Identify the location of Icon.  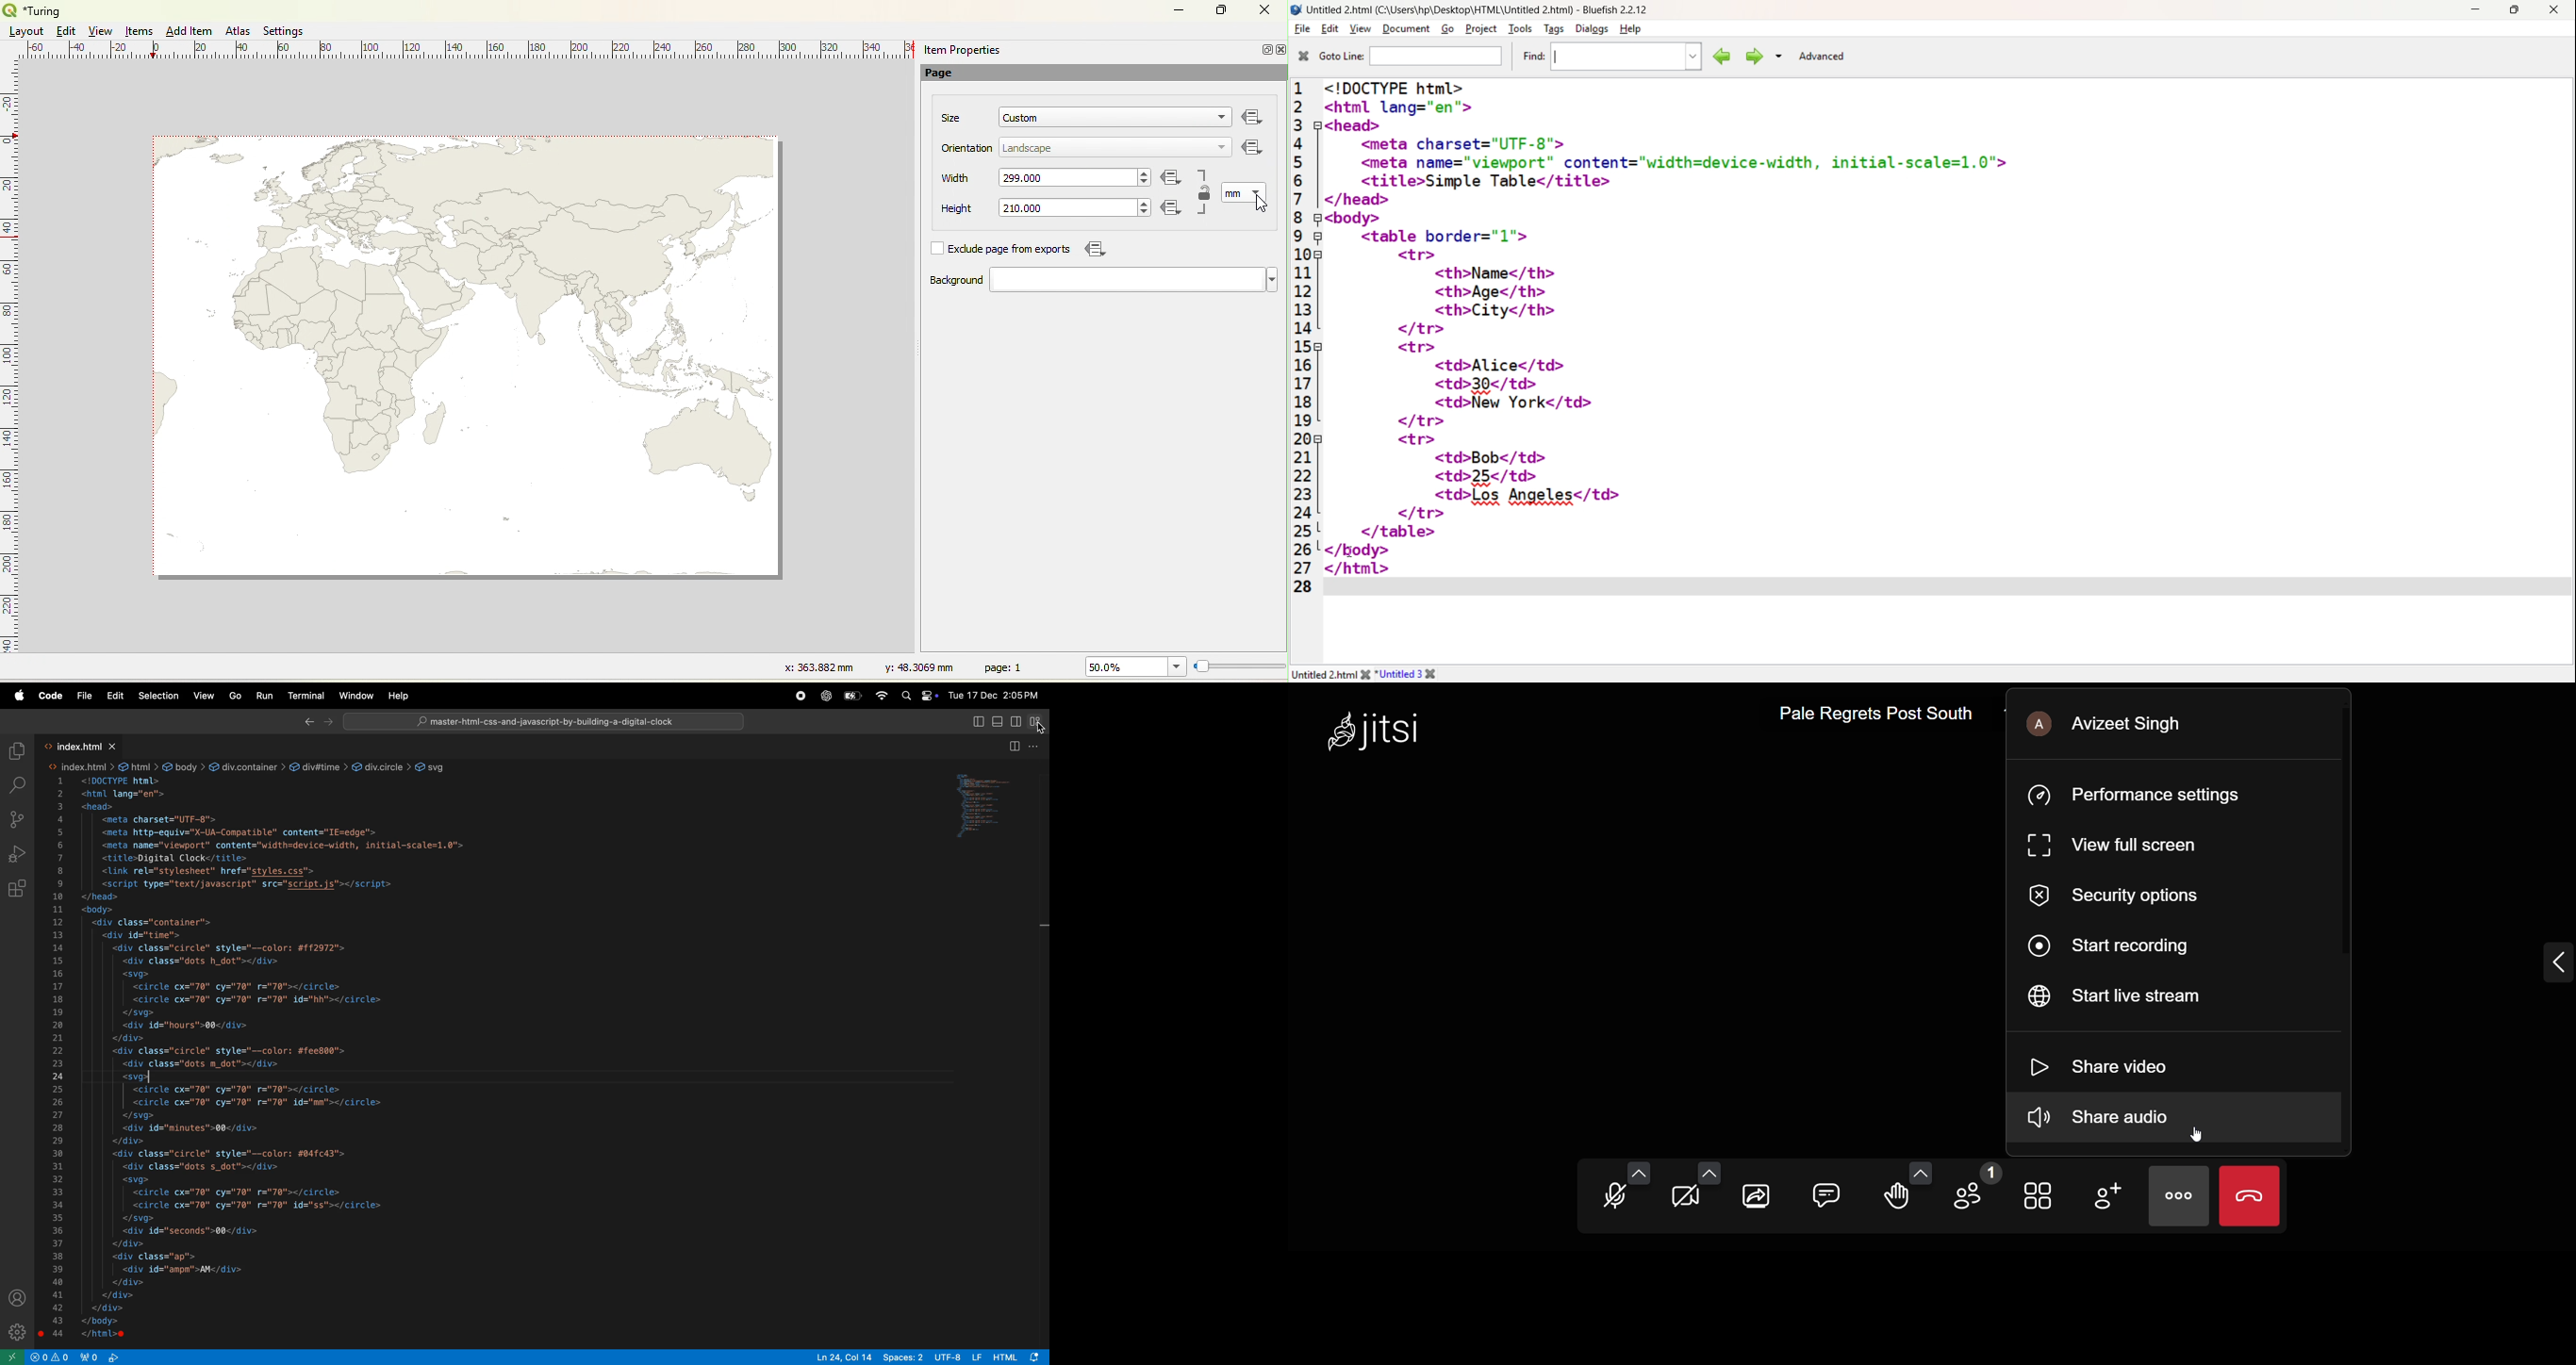
(1175, 209).